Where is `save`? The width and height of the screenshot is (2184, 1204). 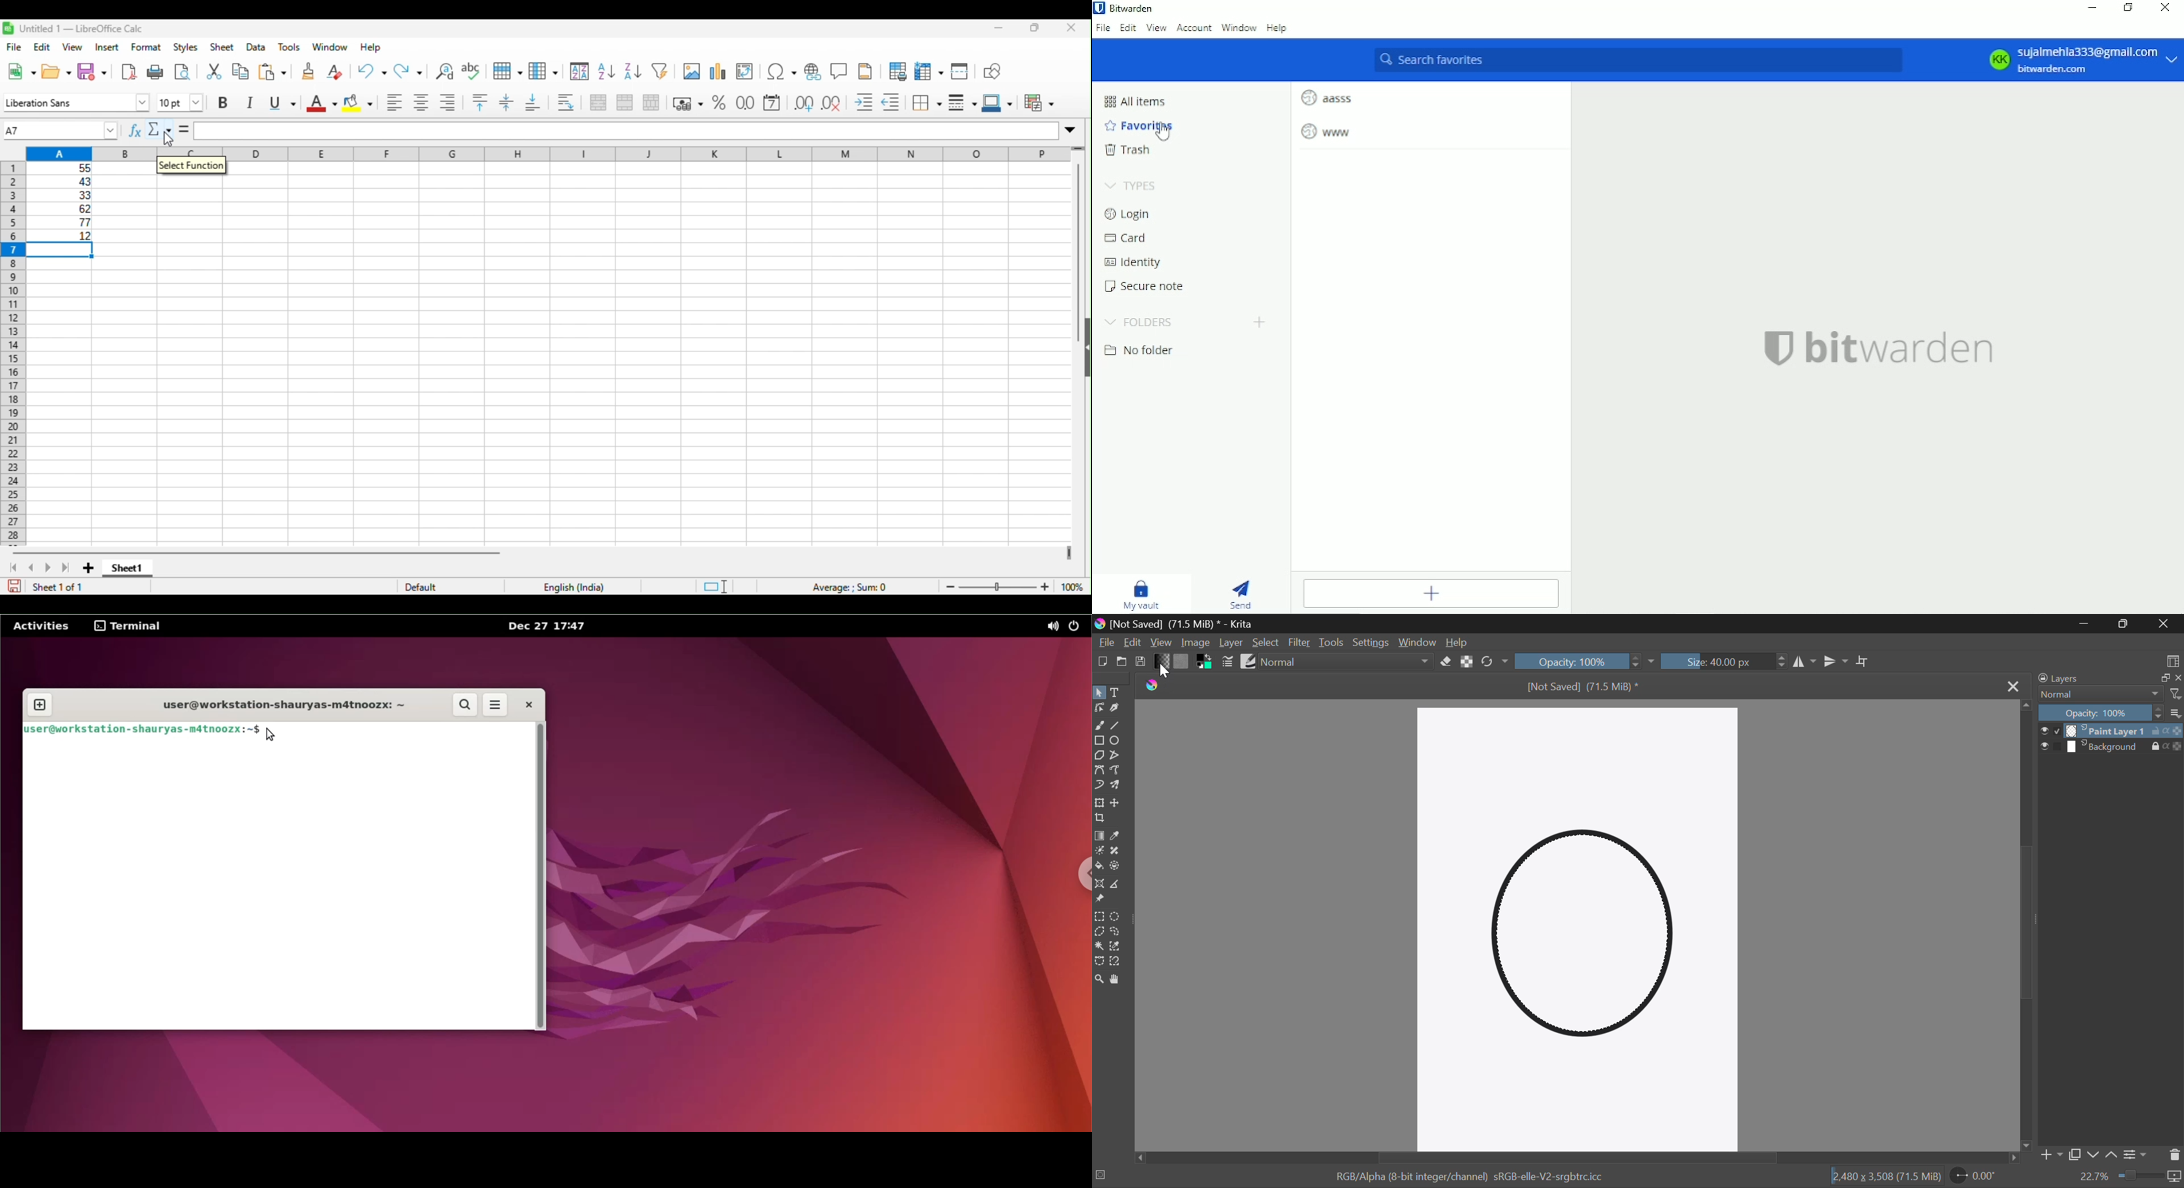 save is located at coordinates (14, 586).